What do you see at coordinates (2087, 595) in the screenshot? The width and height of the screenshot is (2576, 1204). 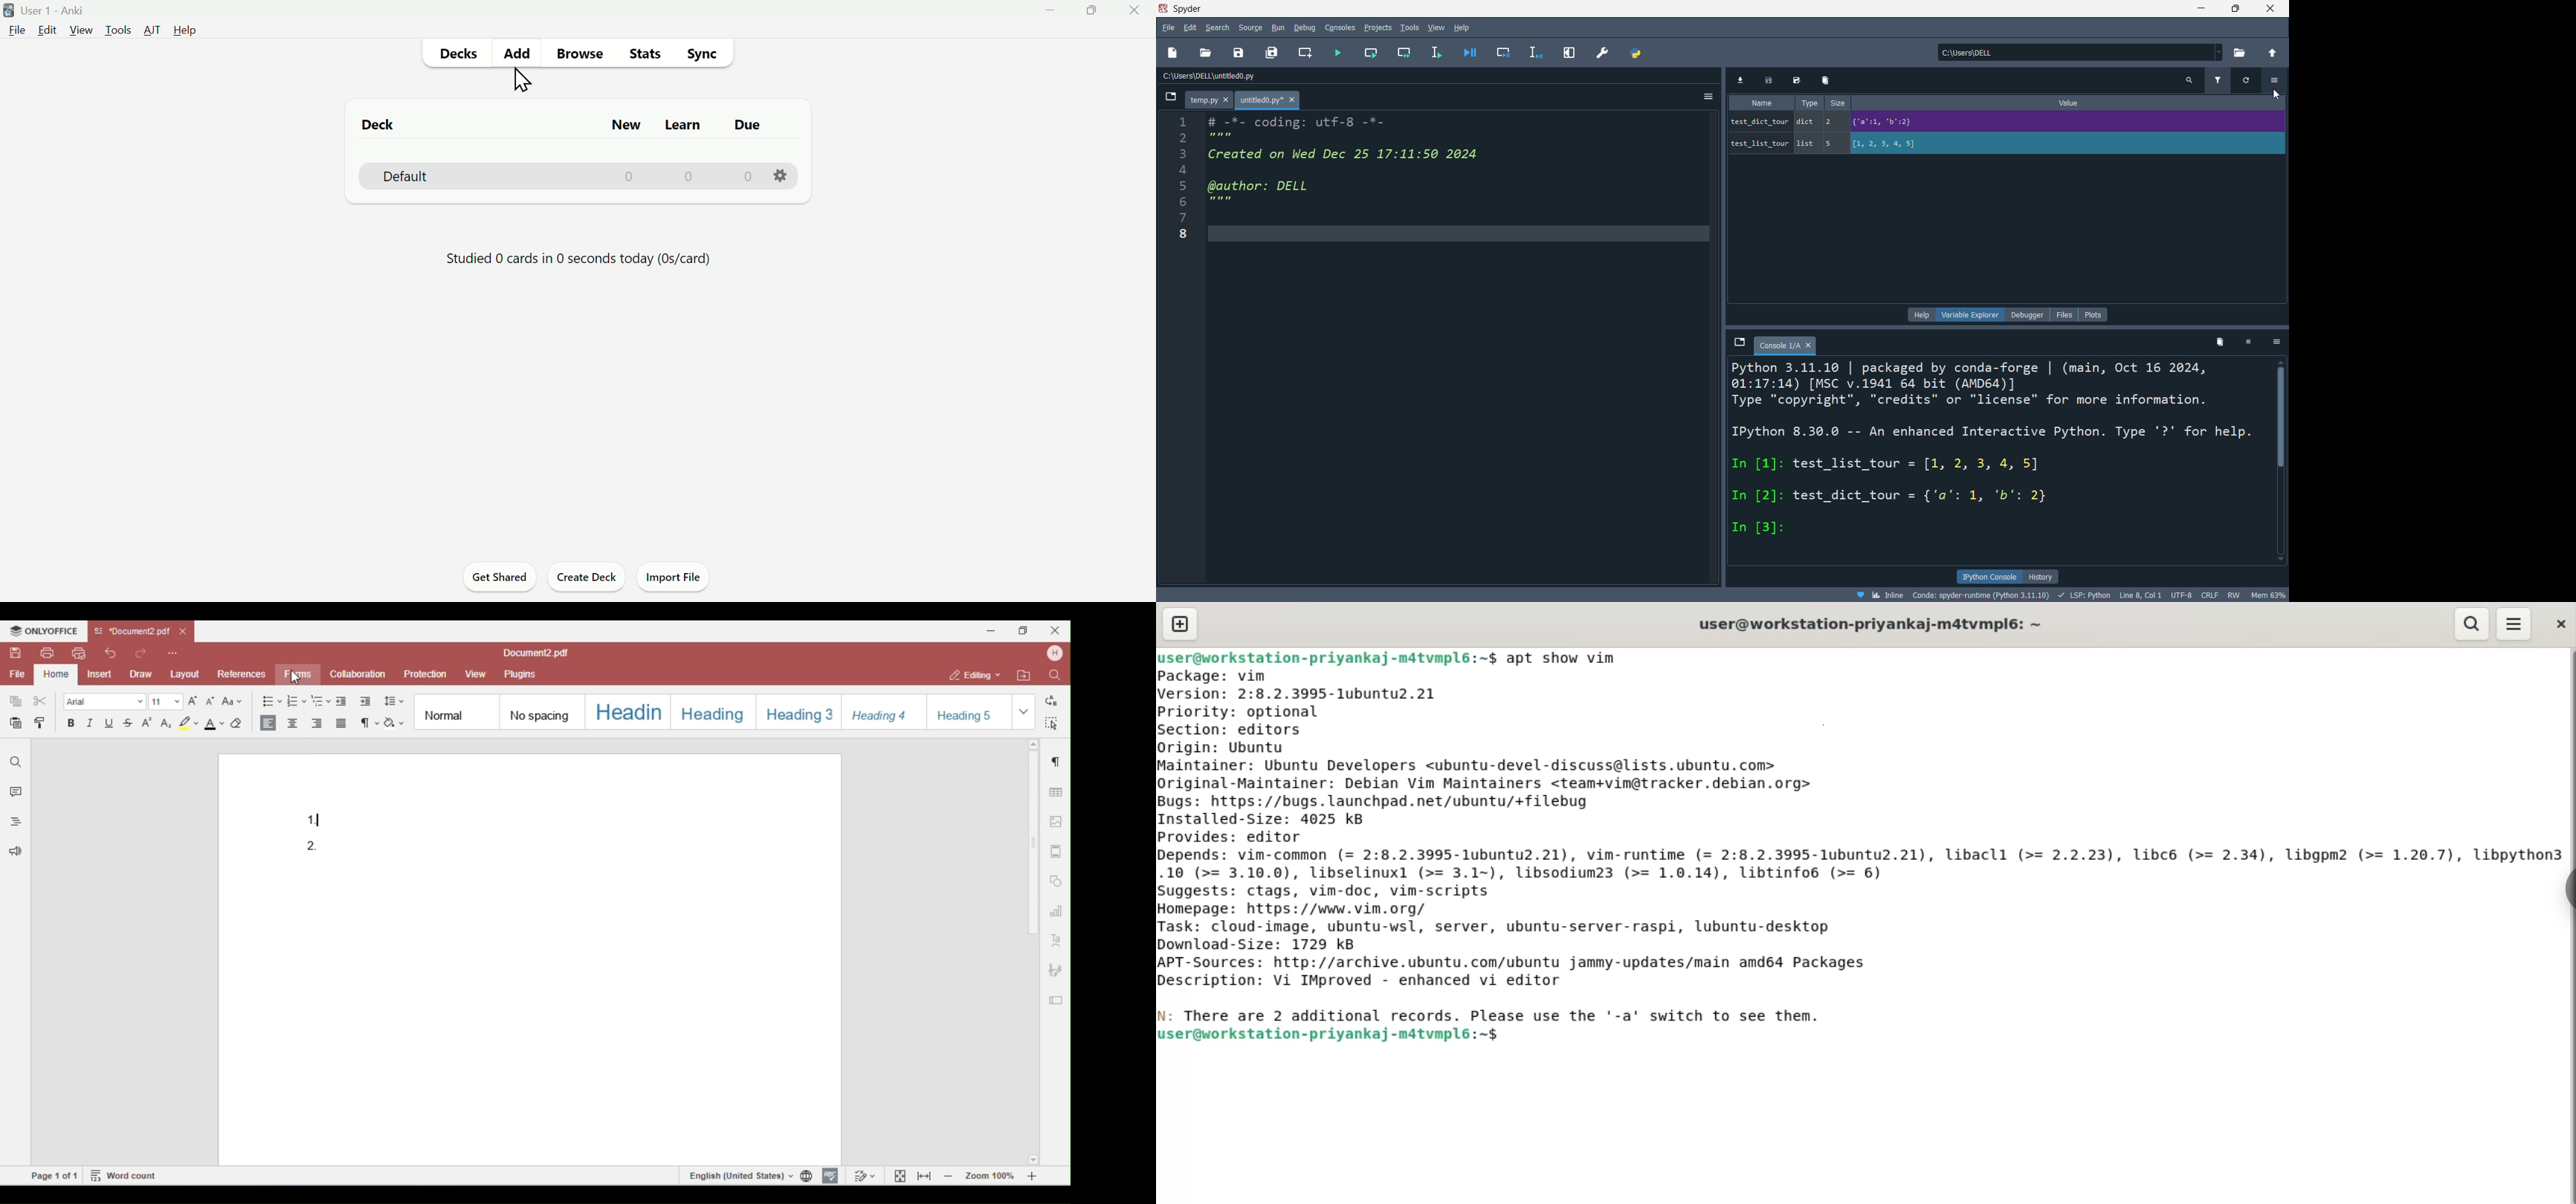 I see `LSP:PYTHON` at bounding box center [2087, 595].